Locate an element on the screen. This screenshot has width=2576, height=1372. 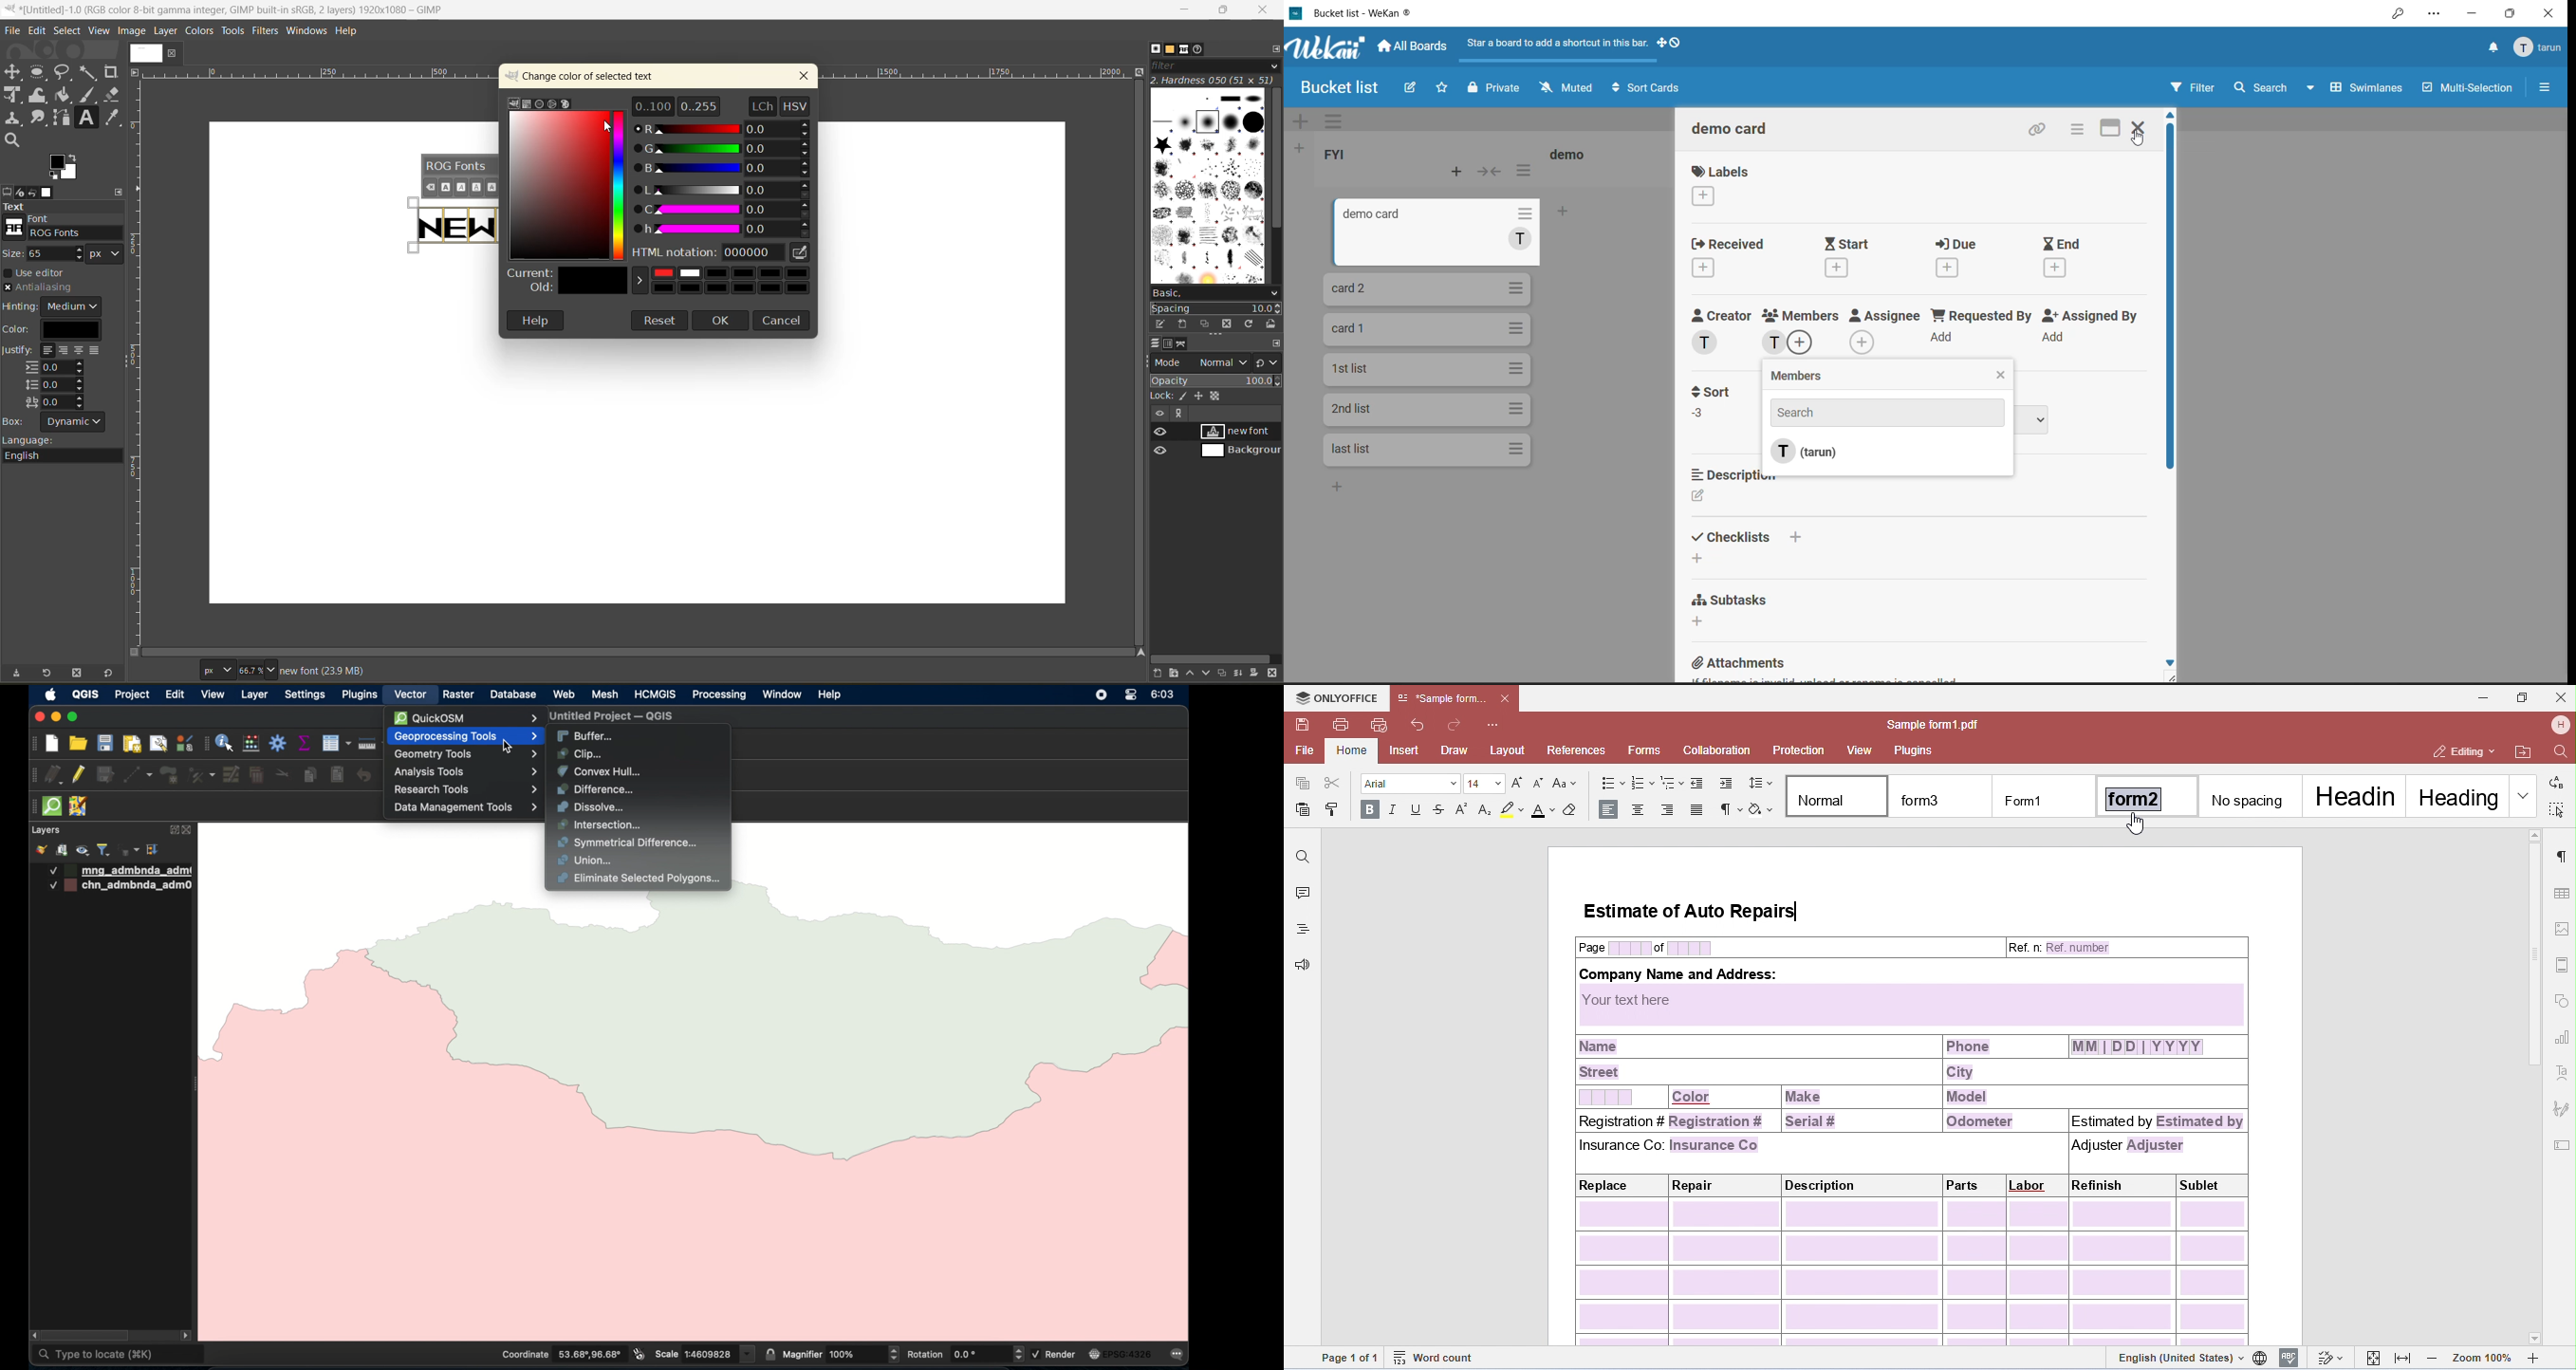
edit is located at coordinates (1412, 88).